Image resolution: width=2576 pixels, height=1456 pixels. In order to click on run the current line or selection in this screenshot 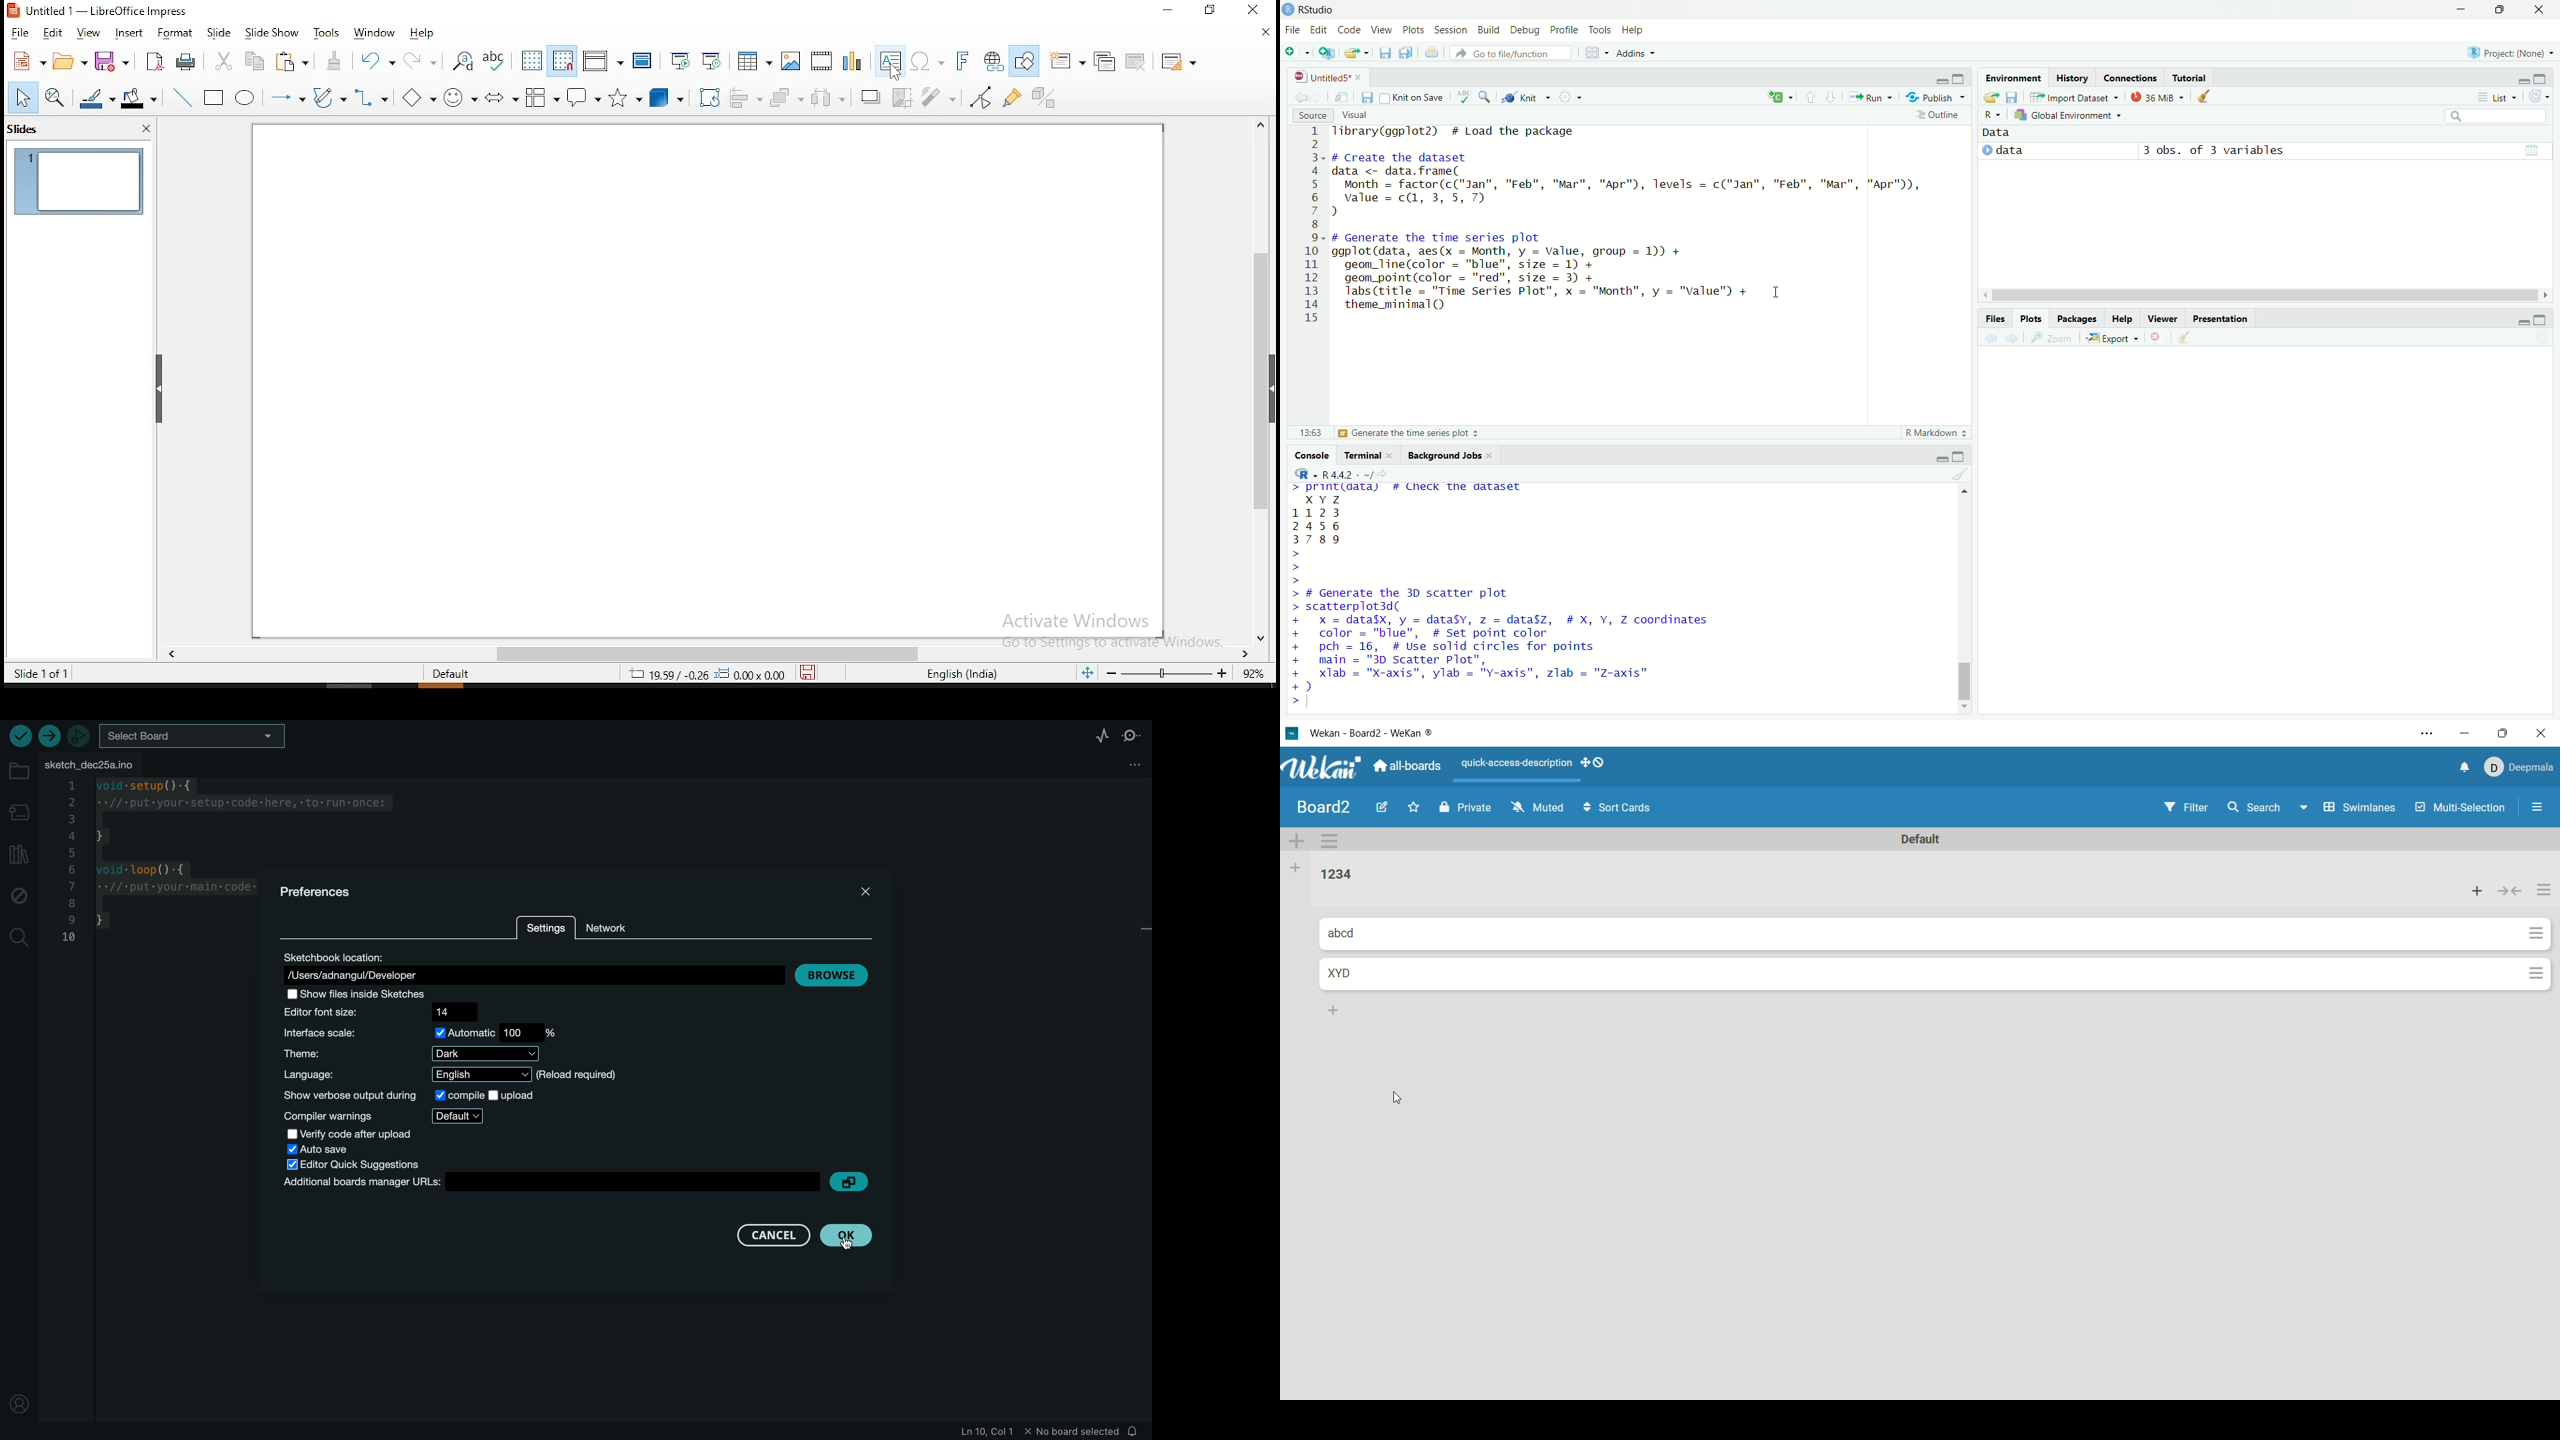, I will do `click(1871, 97)`.